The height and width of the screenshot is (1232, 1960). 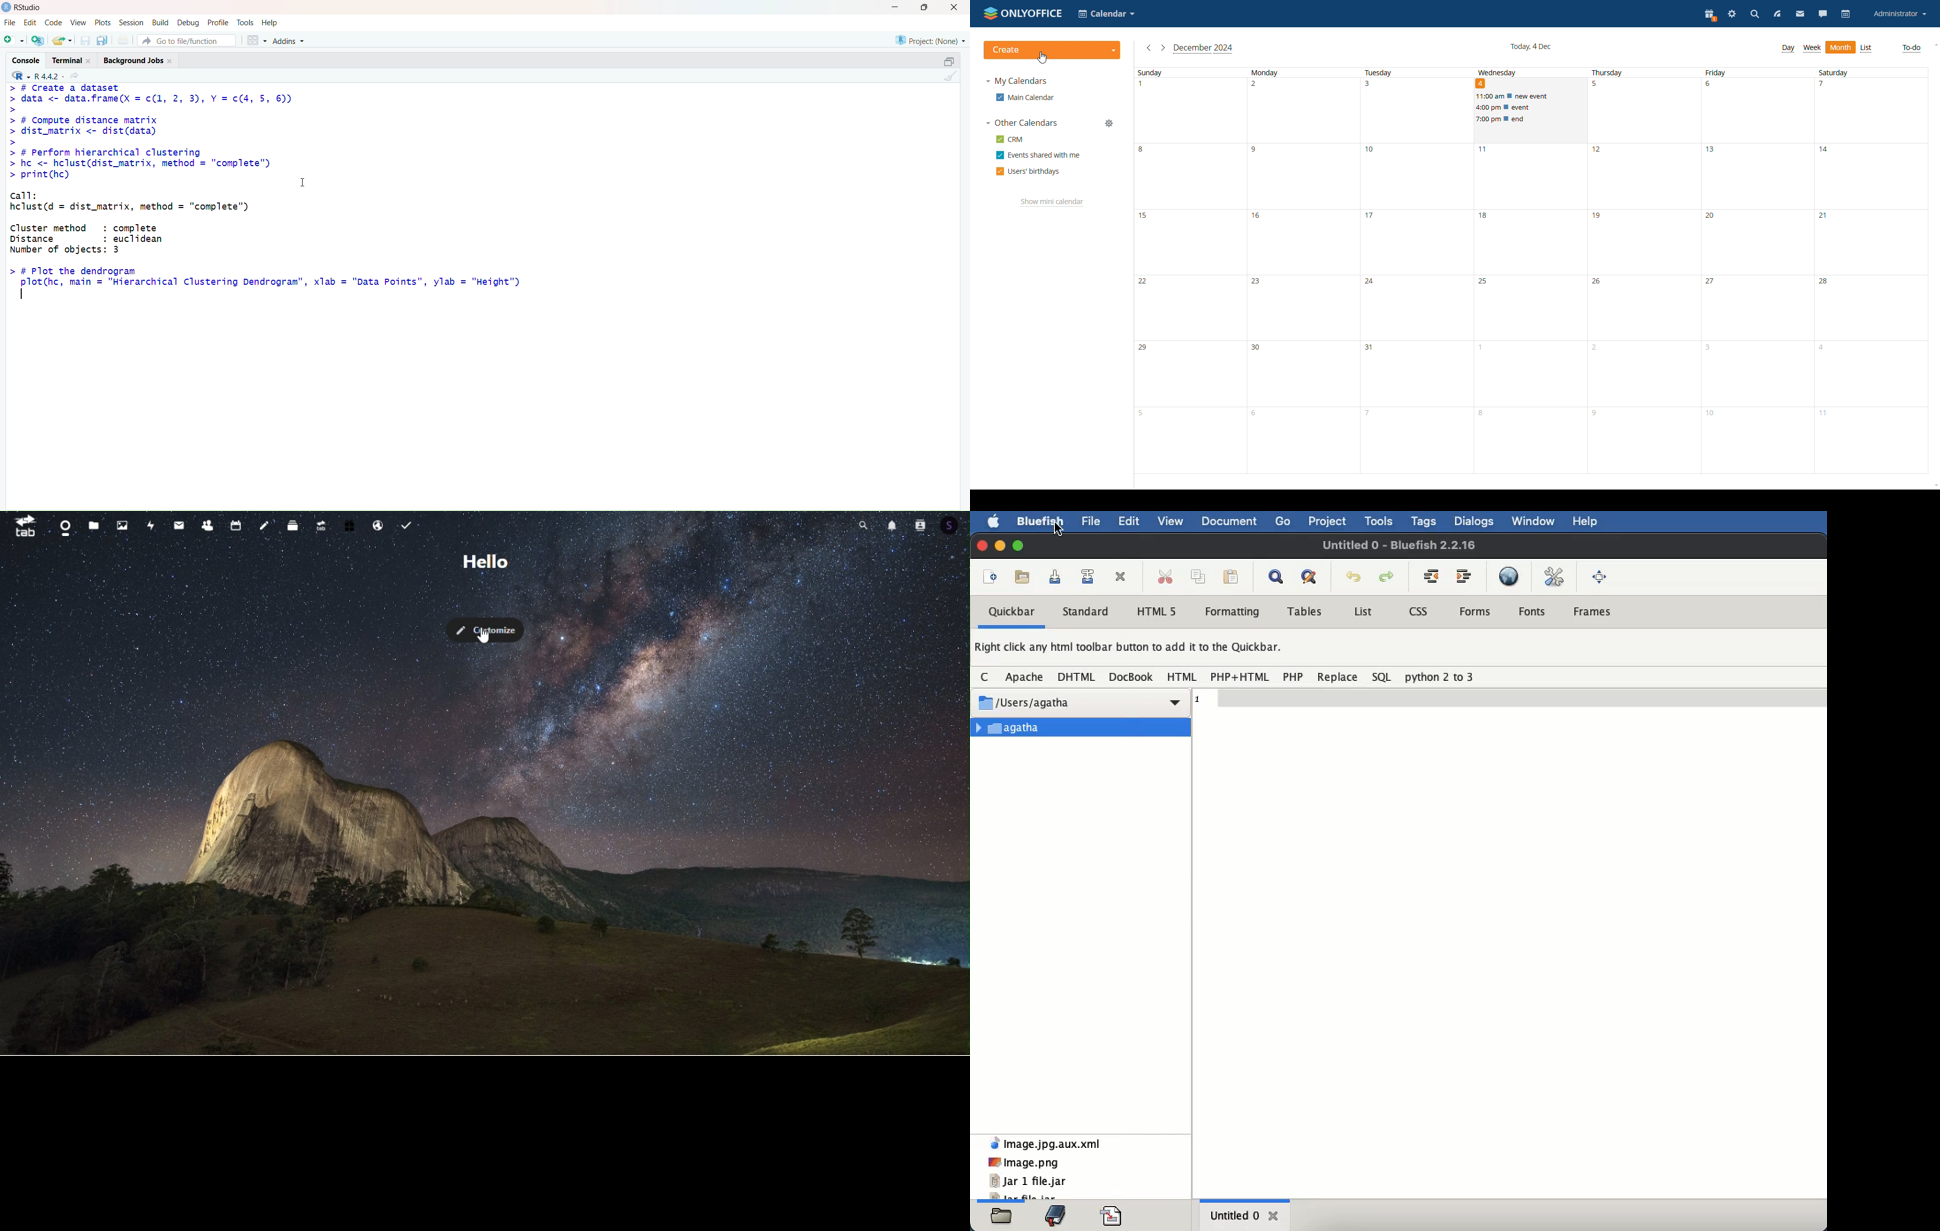 I want to click on Terminal, so click(x=70, y=60).